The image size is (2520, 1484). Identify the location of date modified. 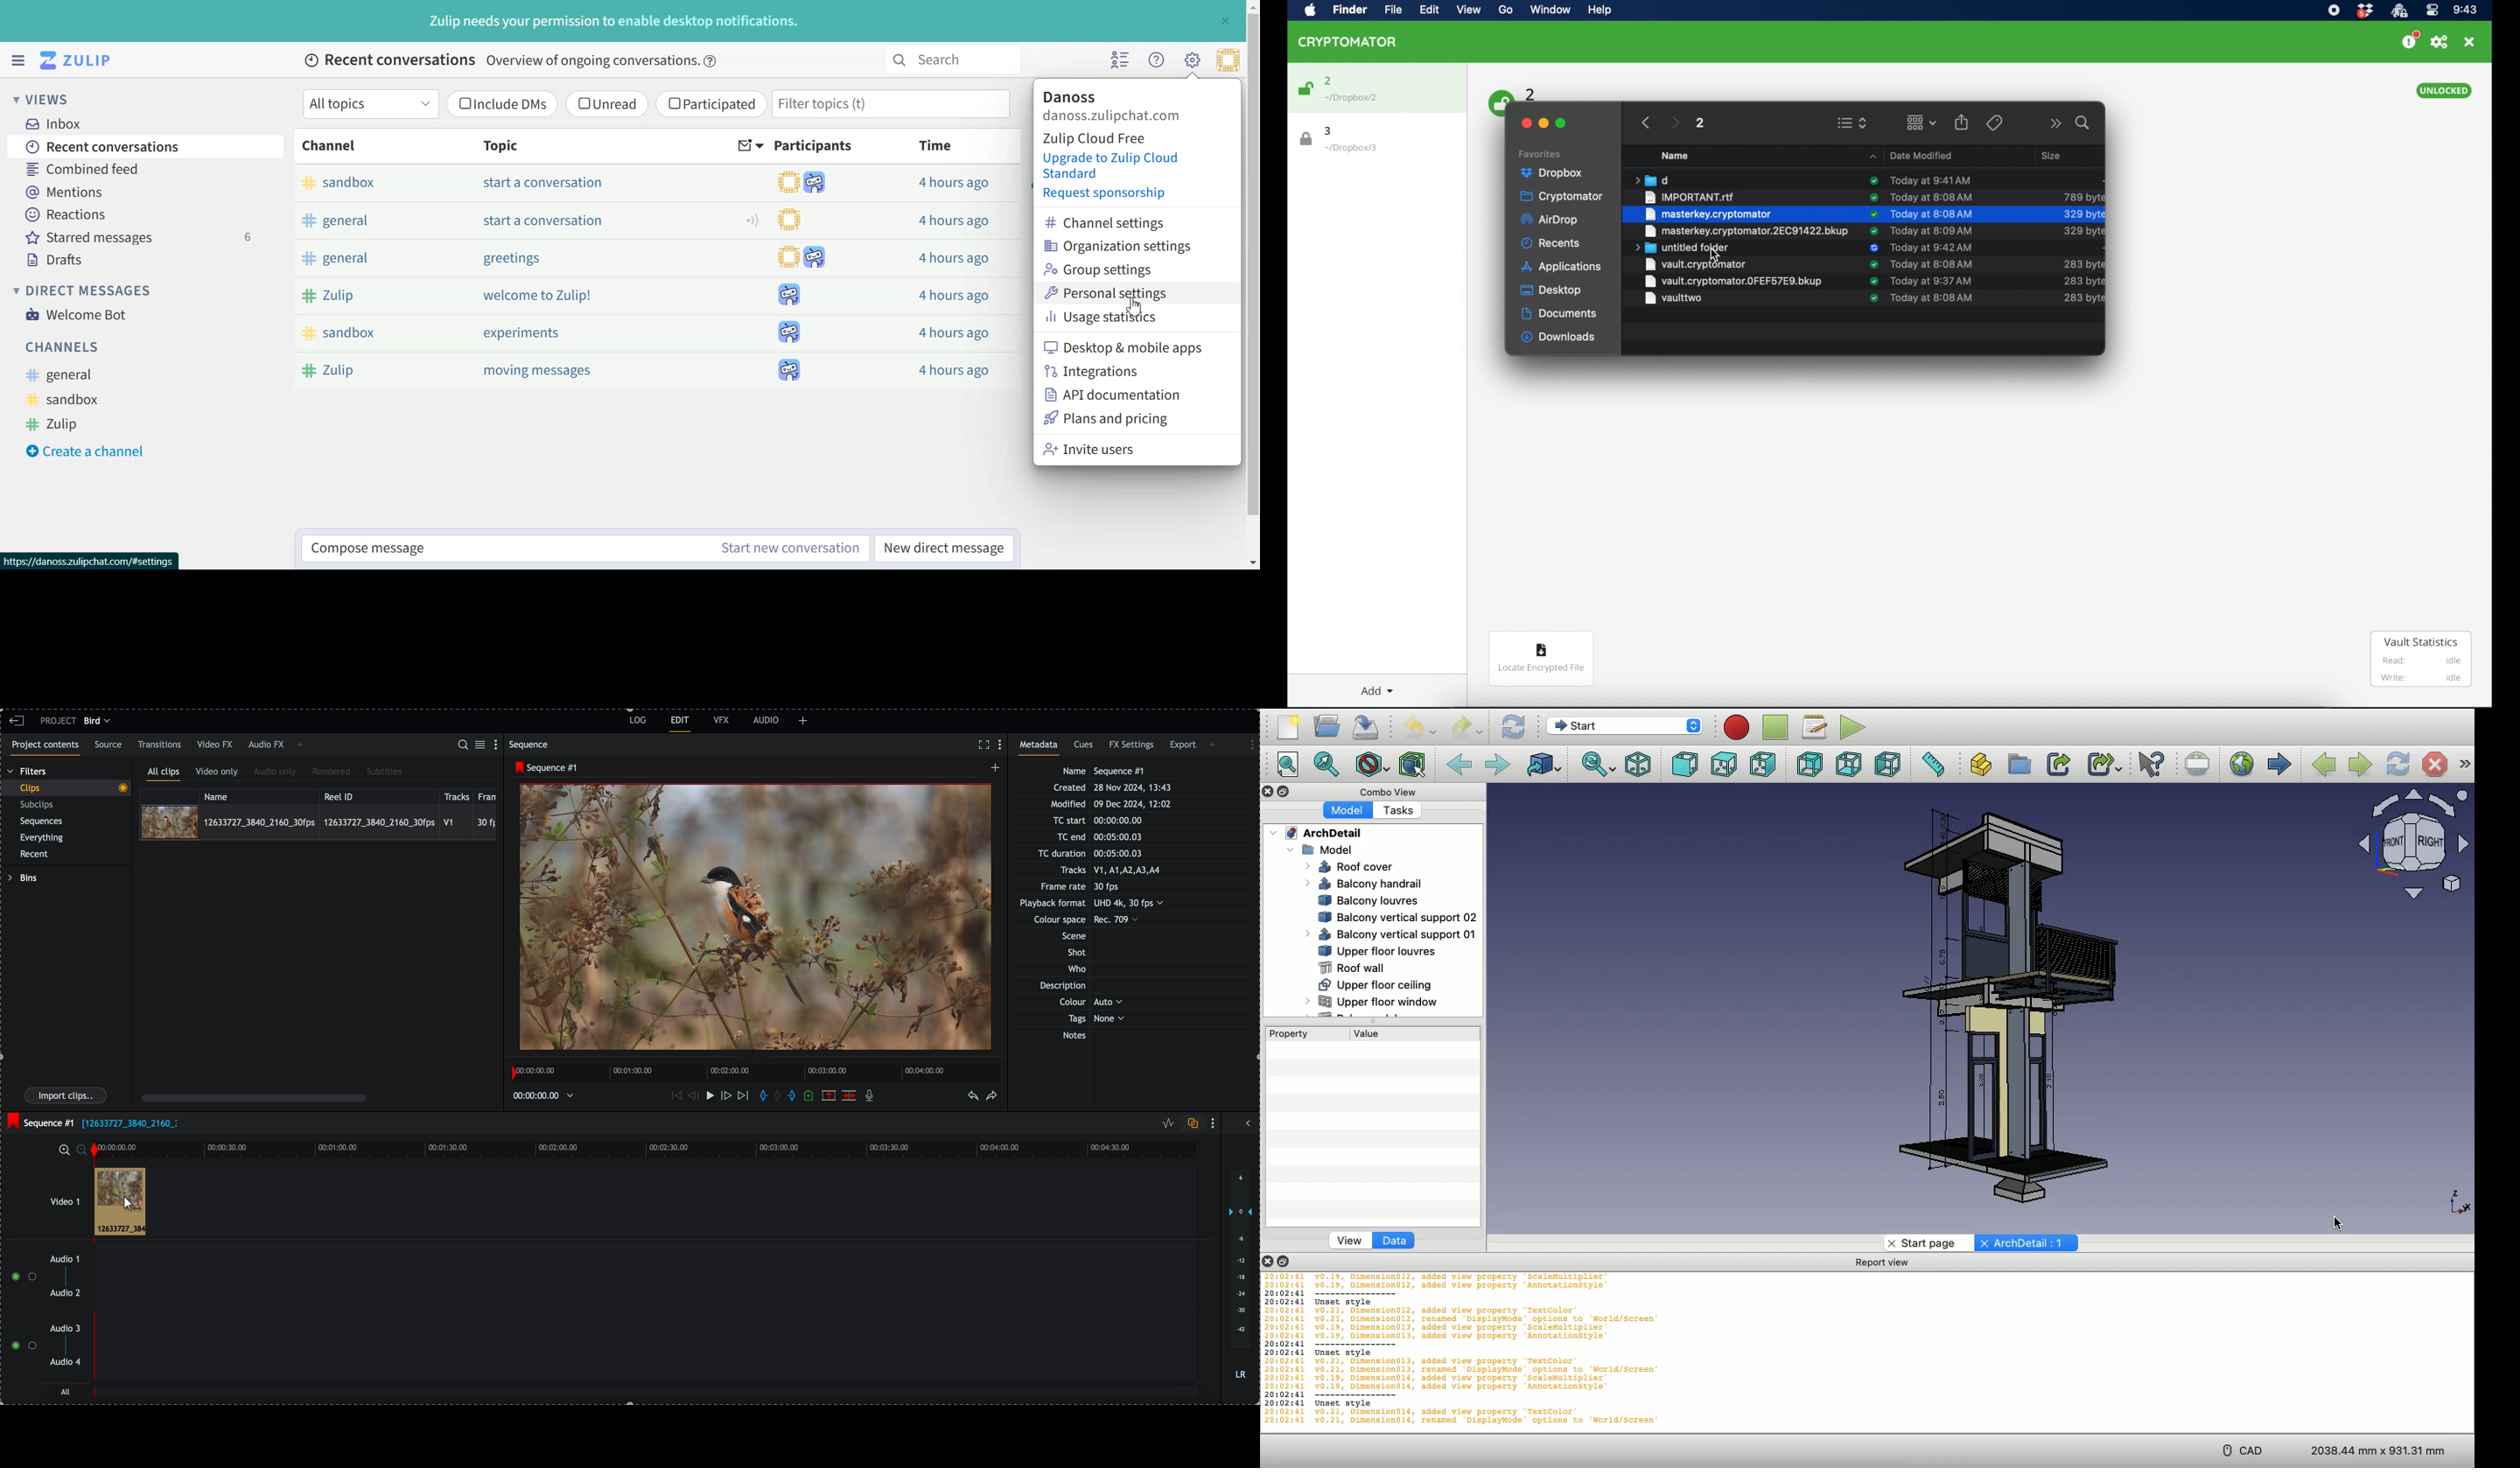
(1911, 155).